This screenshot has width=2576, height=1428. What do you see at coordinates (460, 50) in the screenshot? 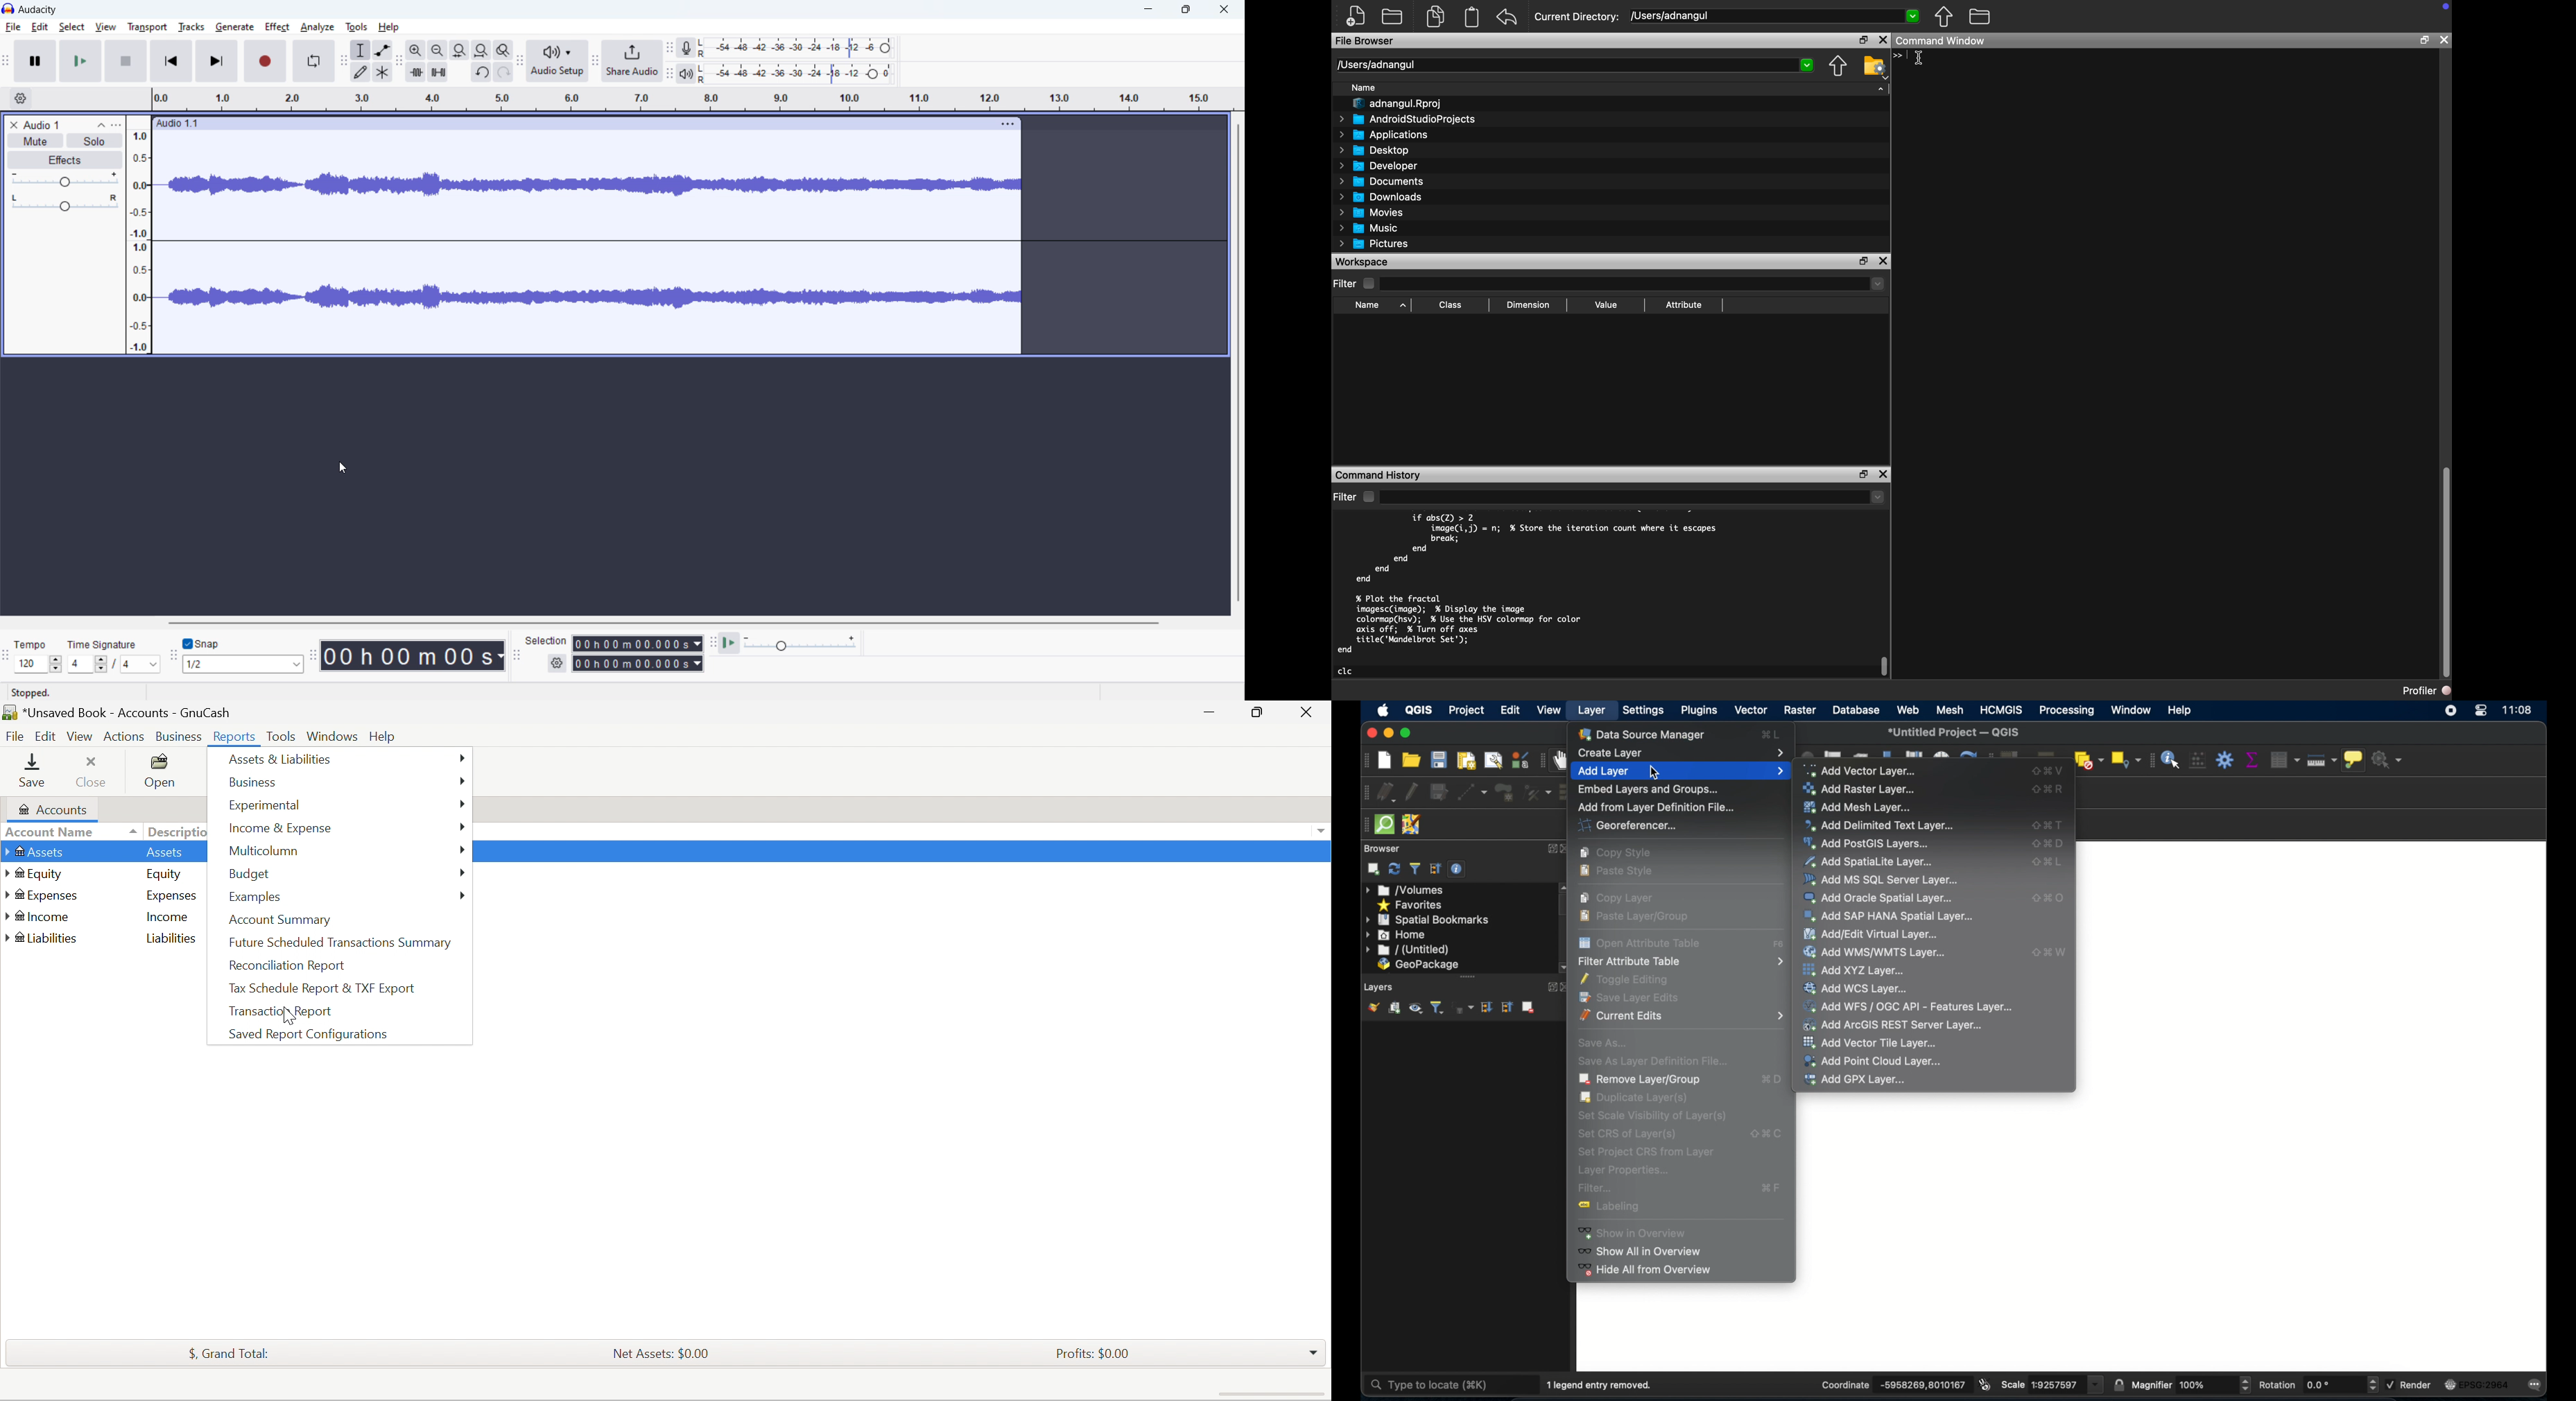
I see `fit selection to width` at bounding box center [460, 50].